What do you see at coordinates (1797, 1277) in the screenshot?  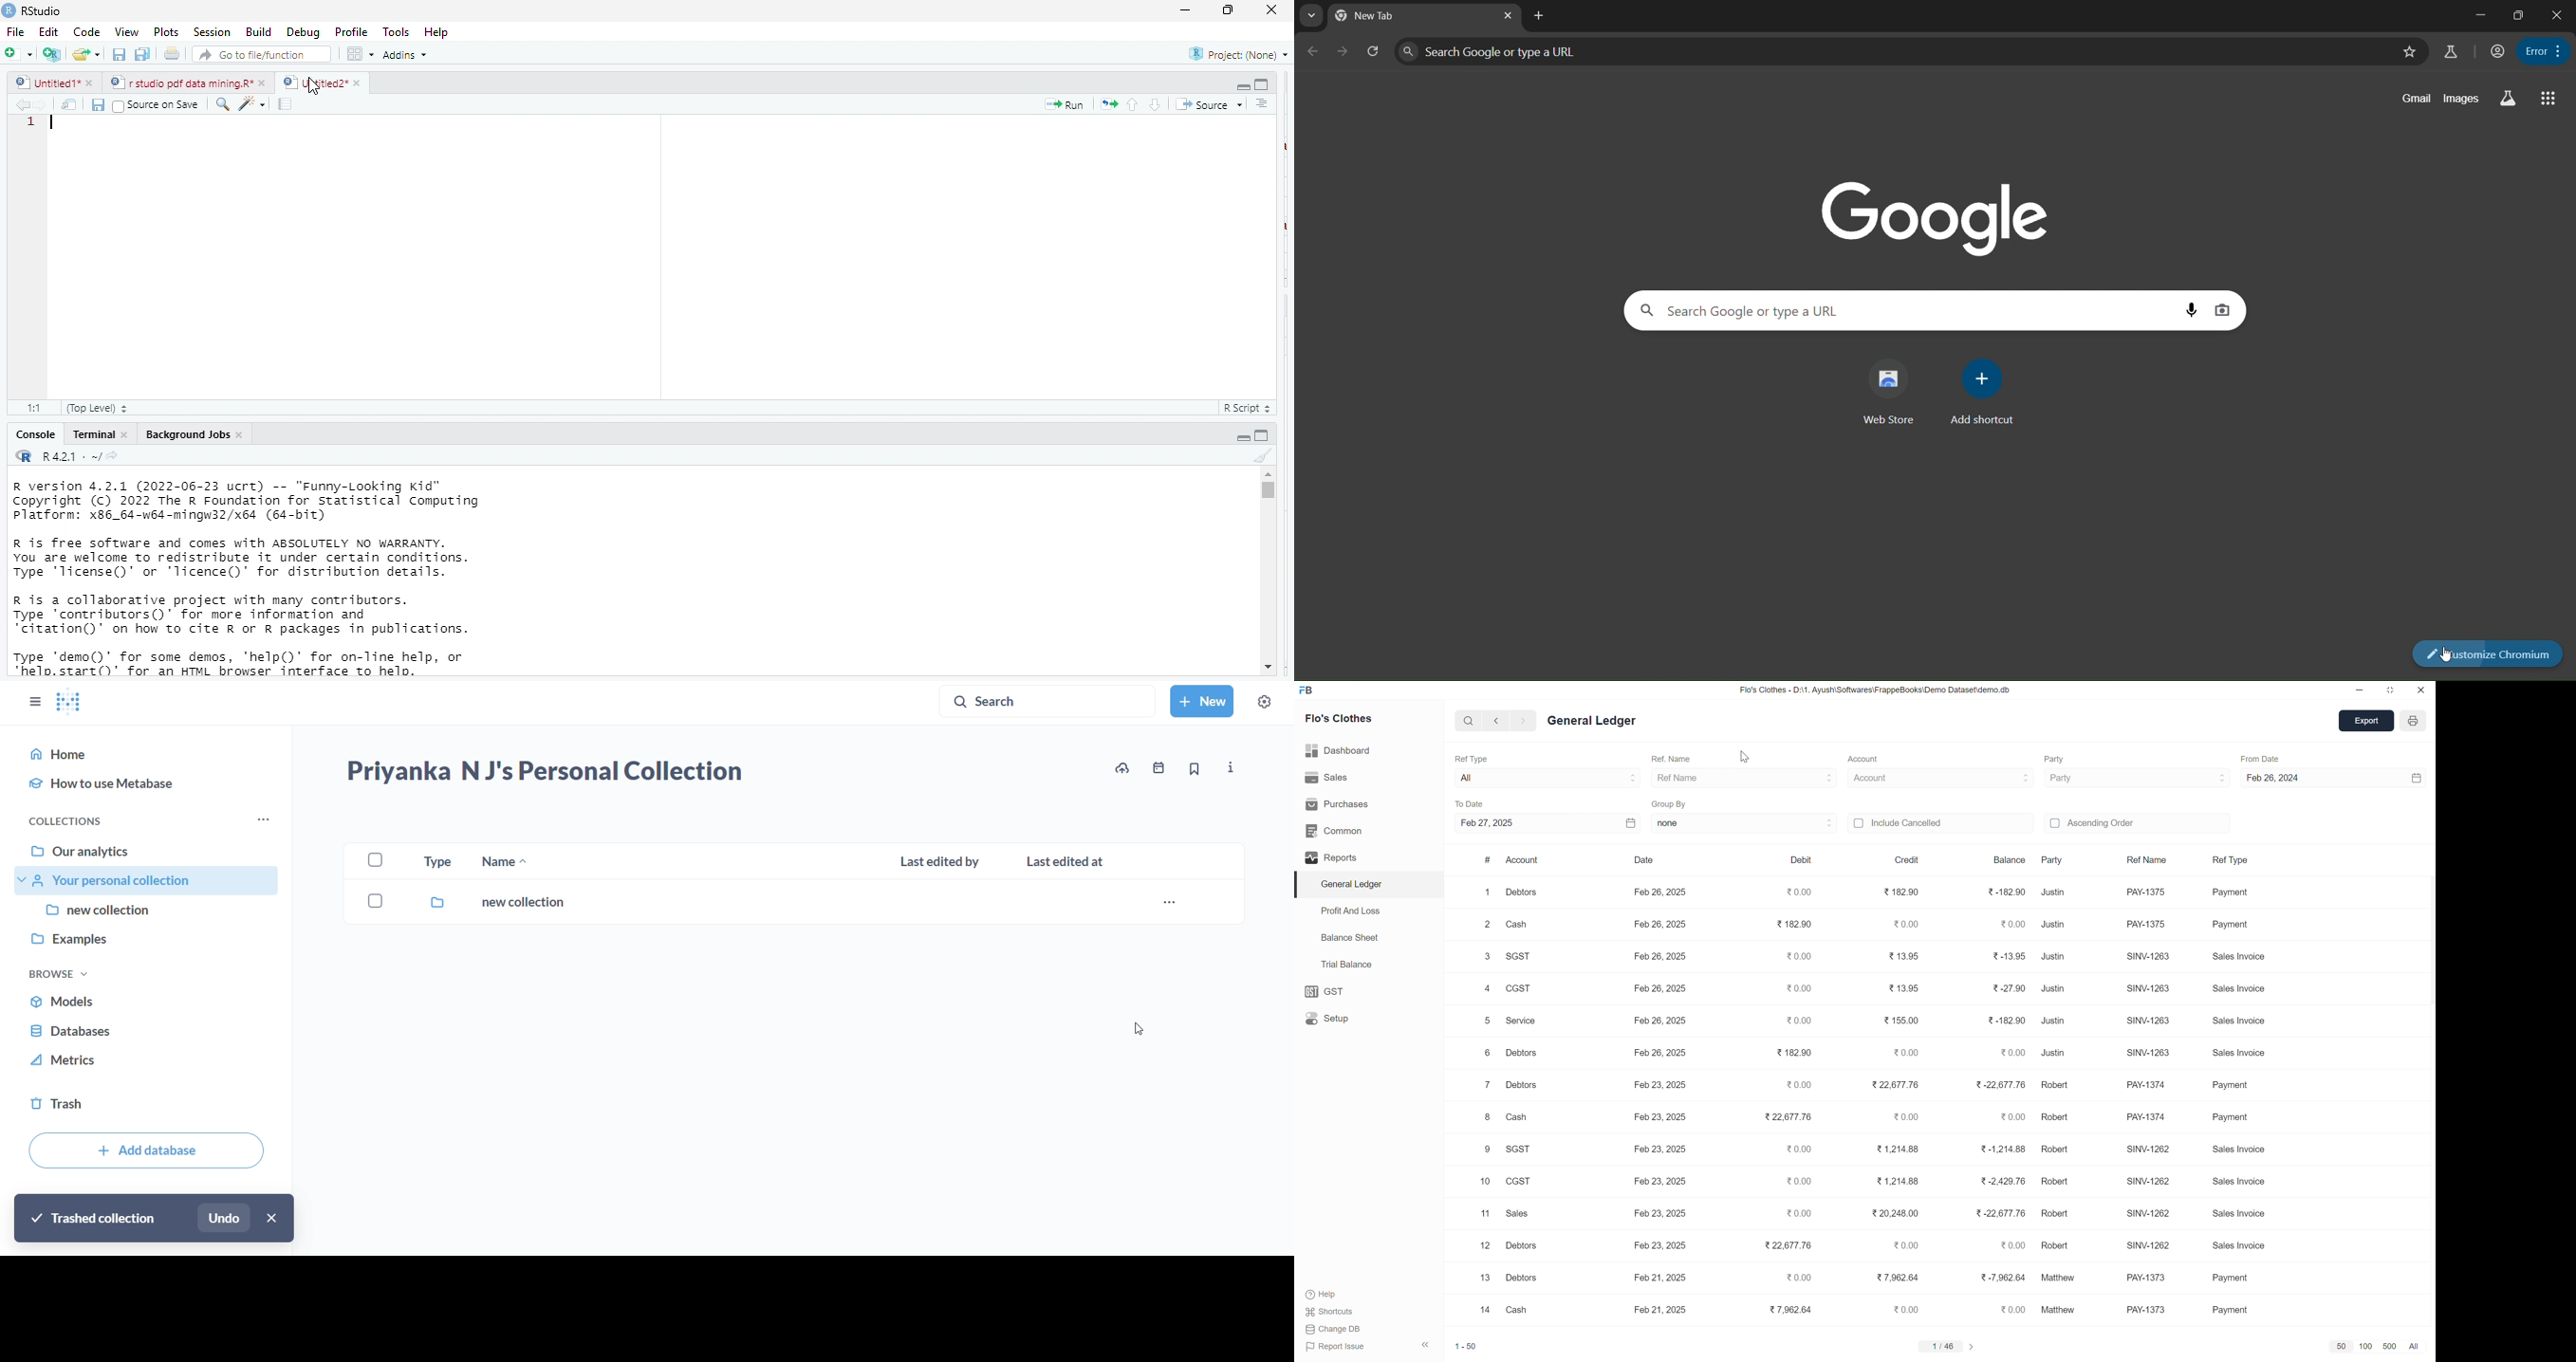 I see `0.00` at bounding box center [1797, 1277].